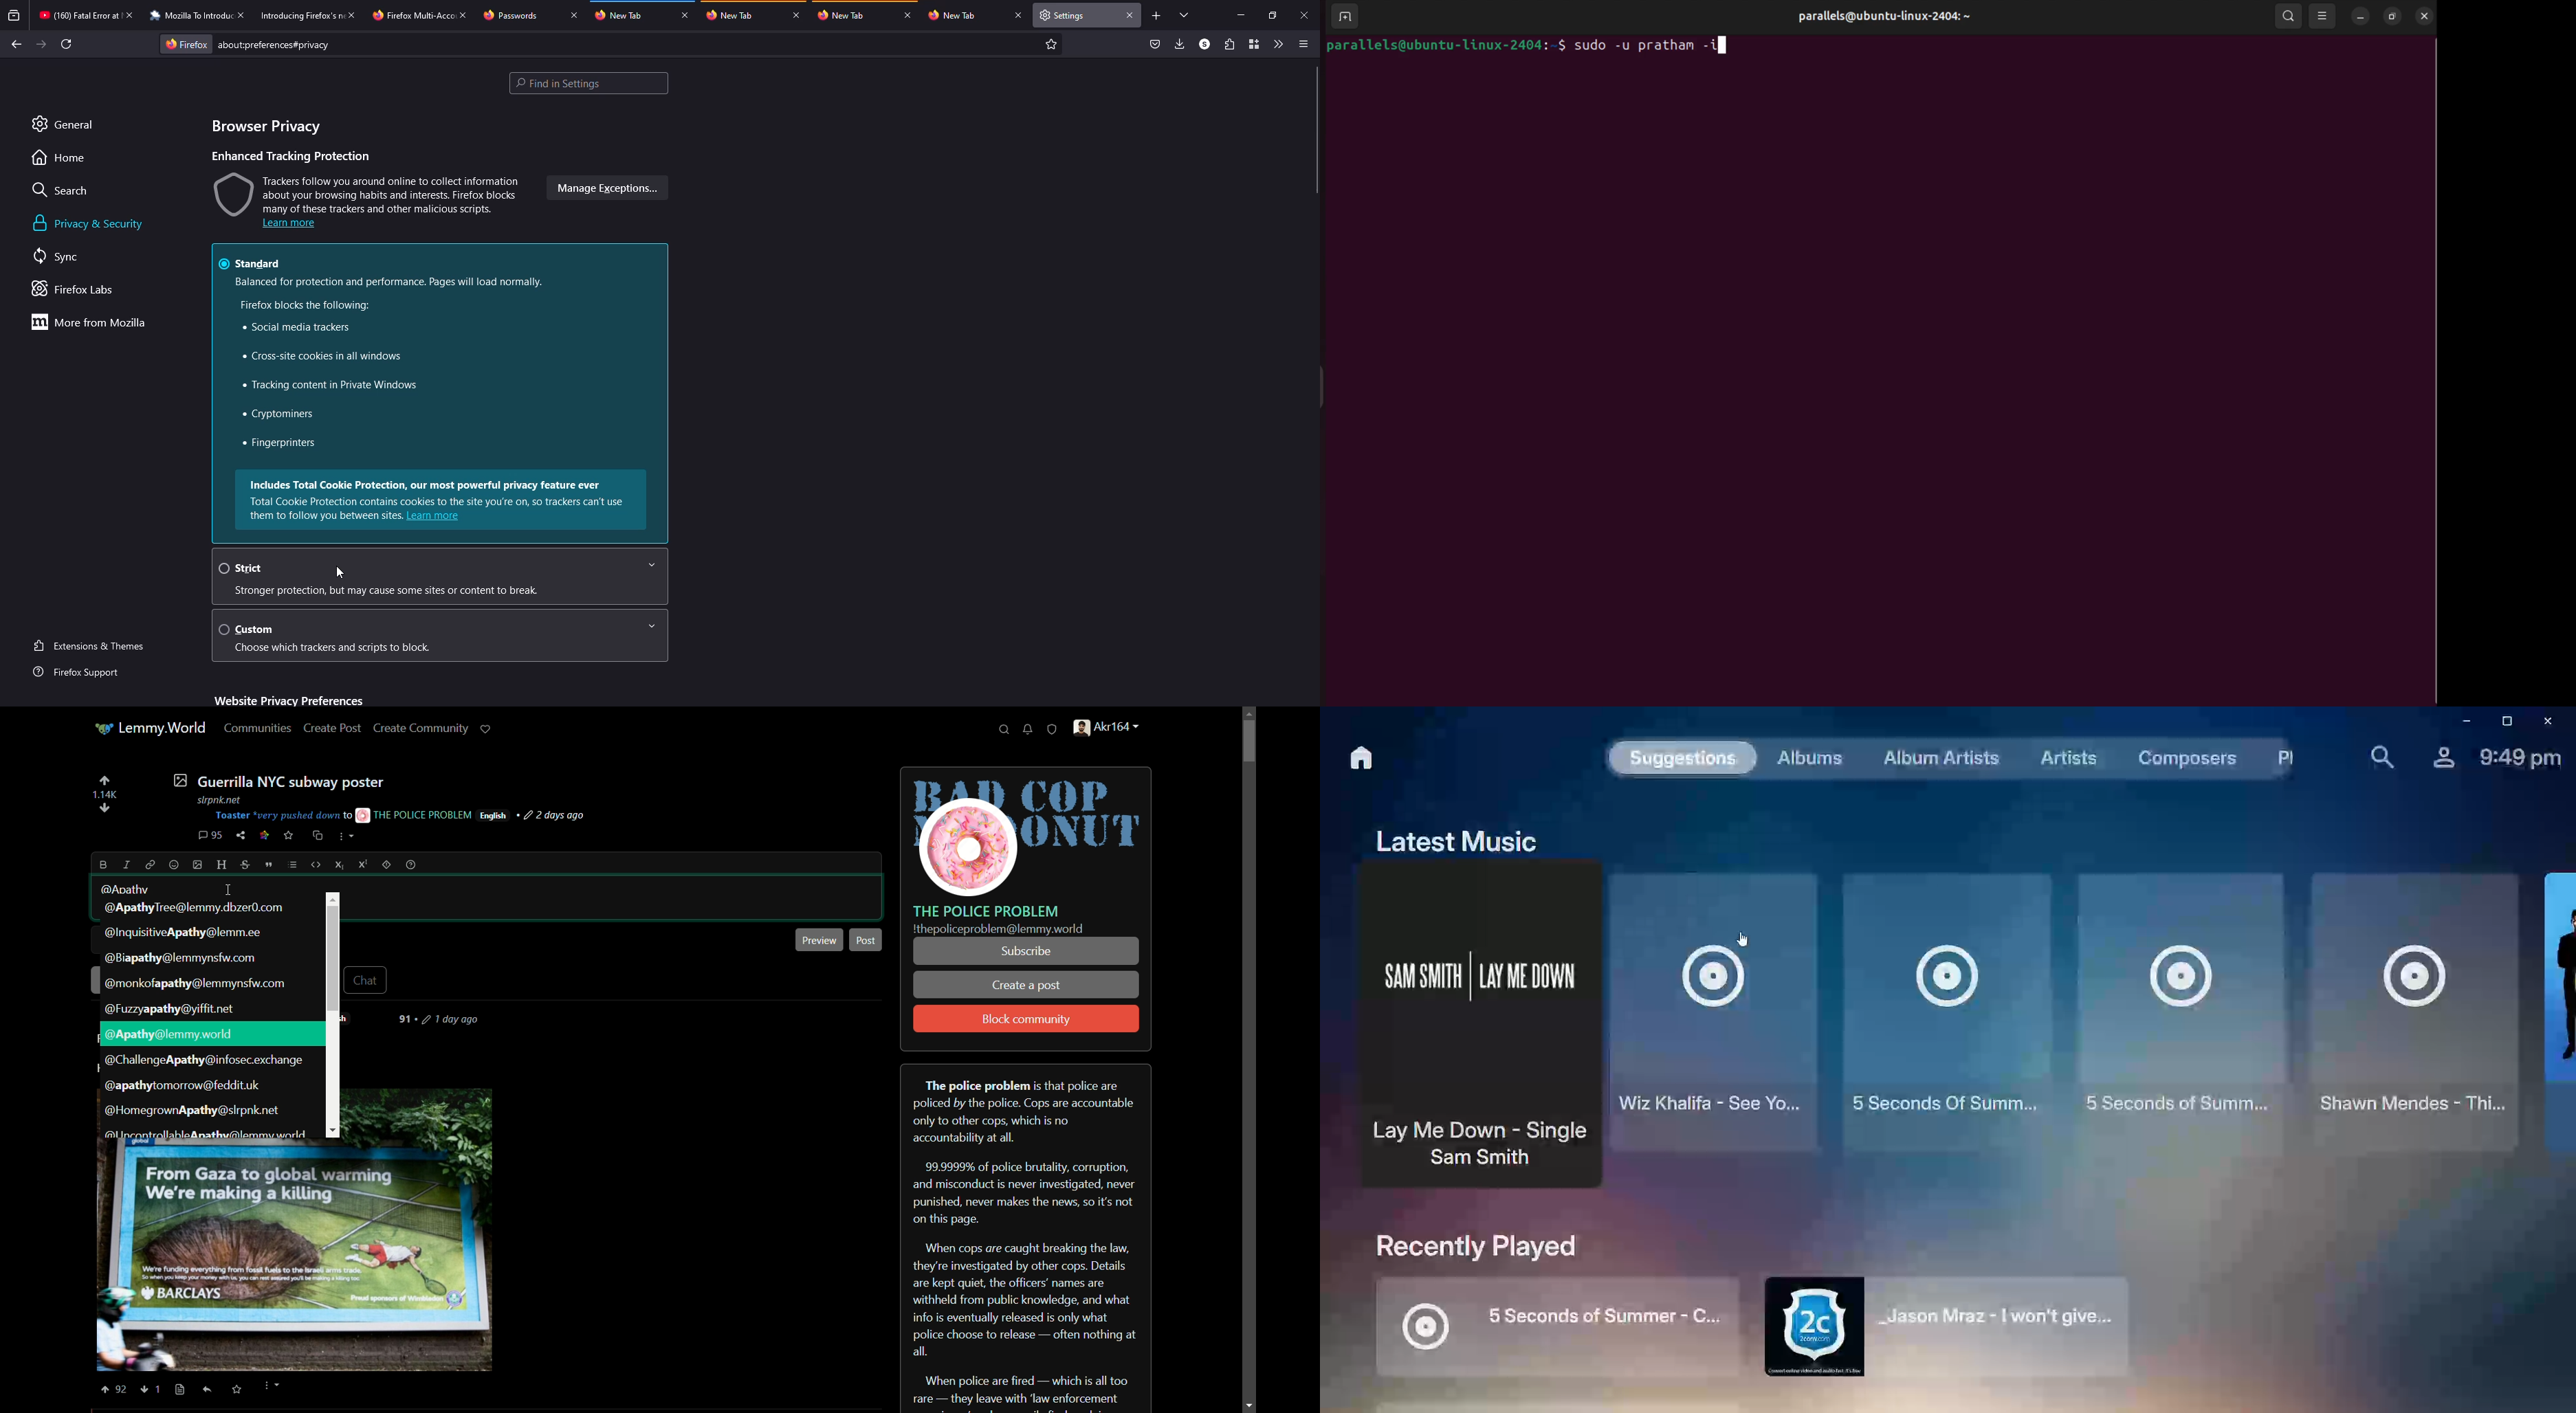 This screenshot has height=1428, width=2576. I want to click on fingerprinters, so click(280, 445).